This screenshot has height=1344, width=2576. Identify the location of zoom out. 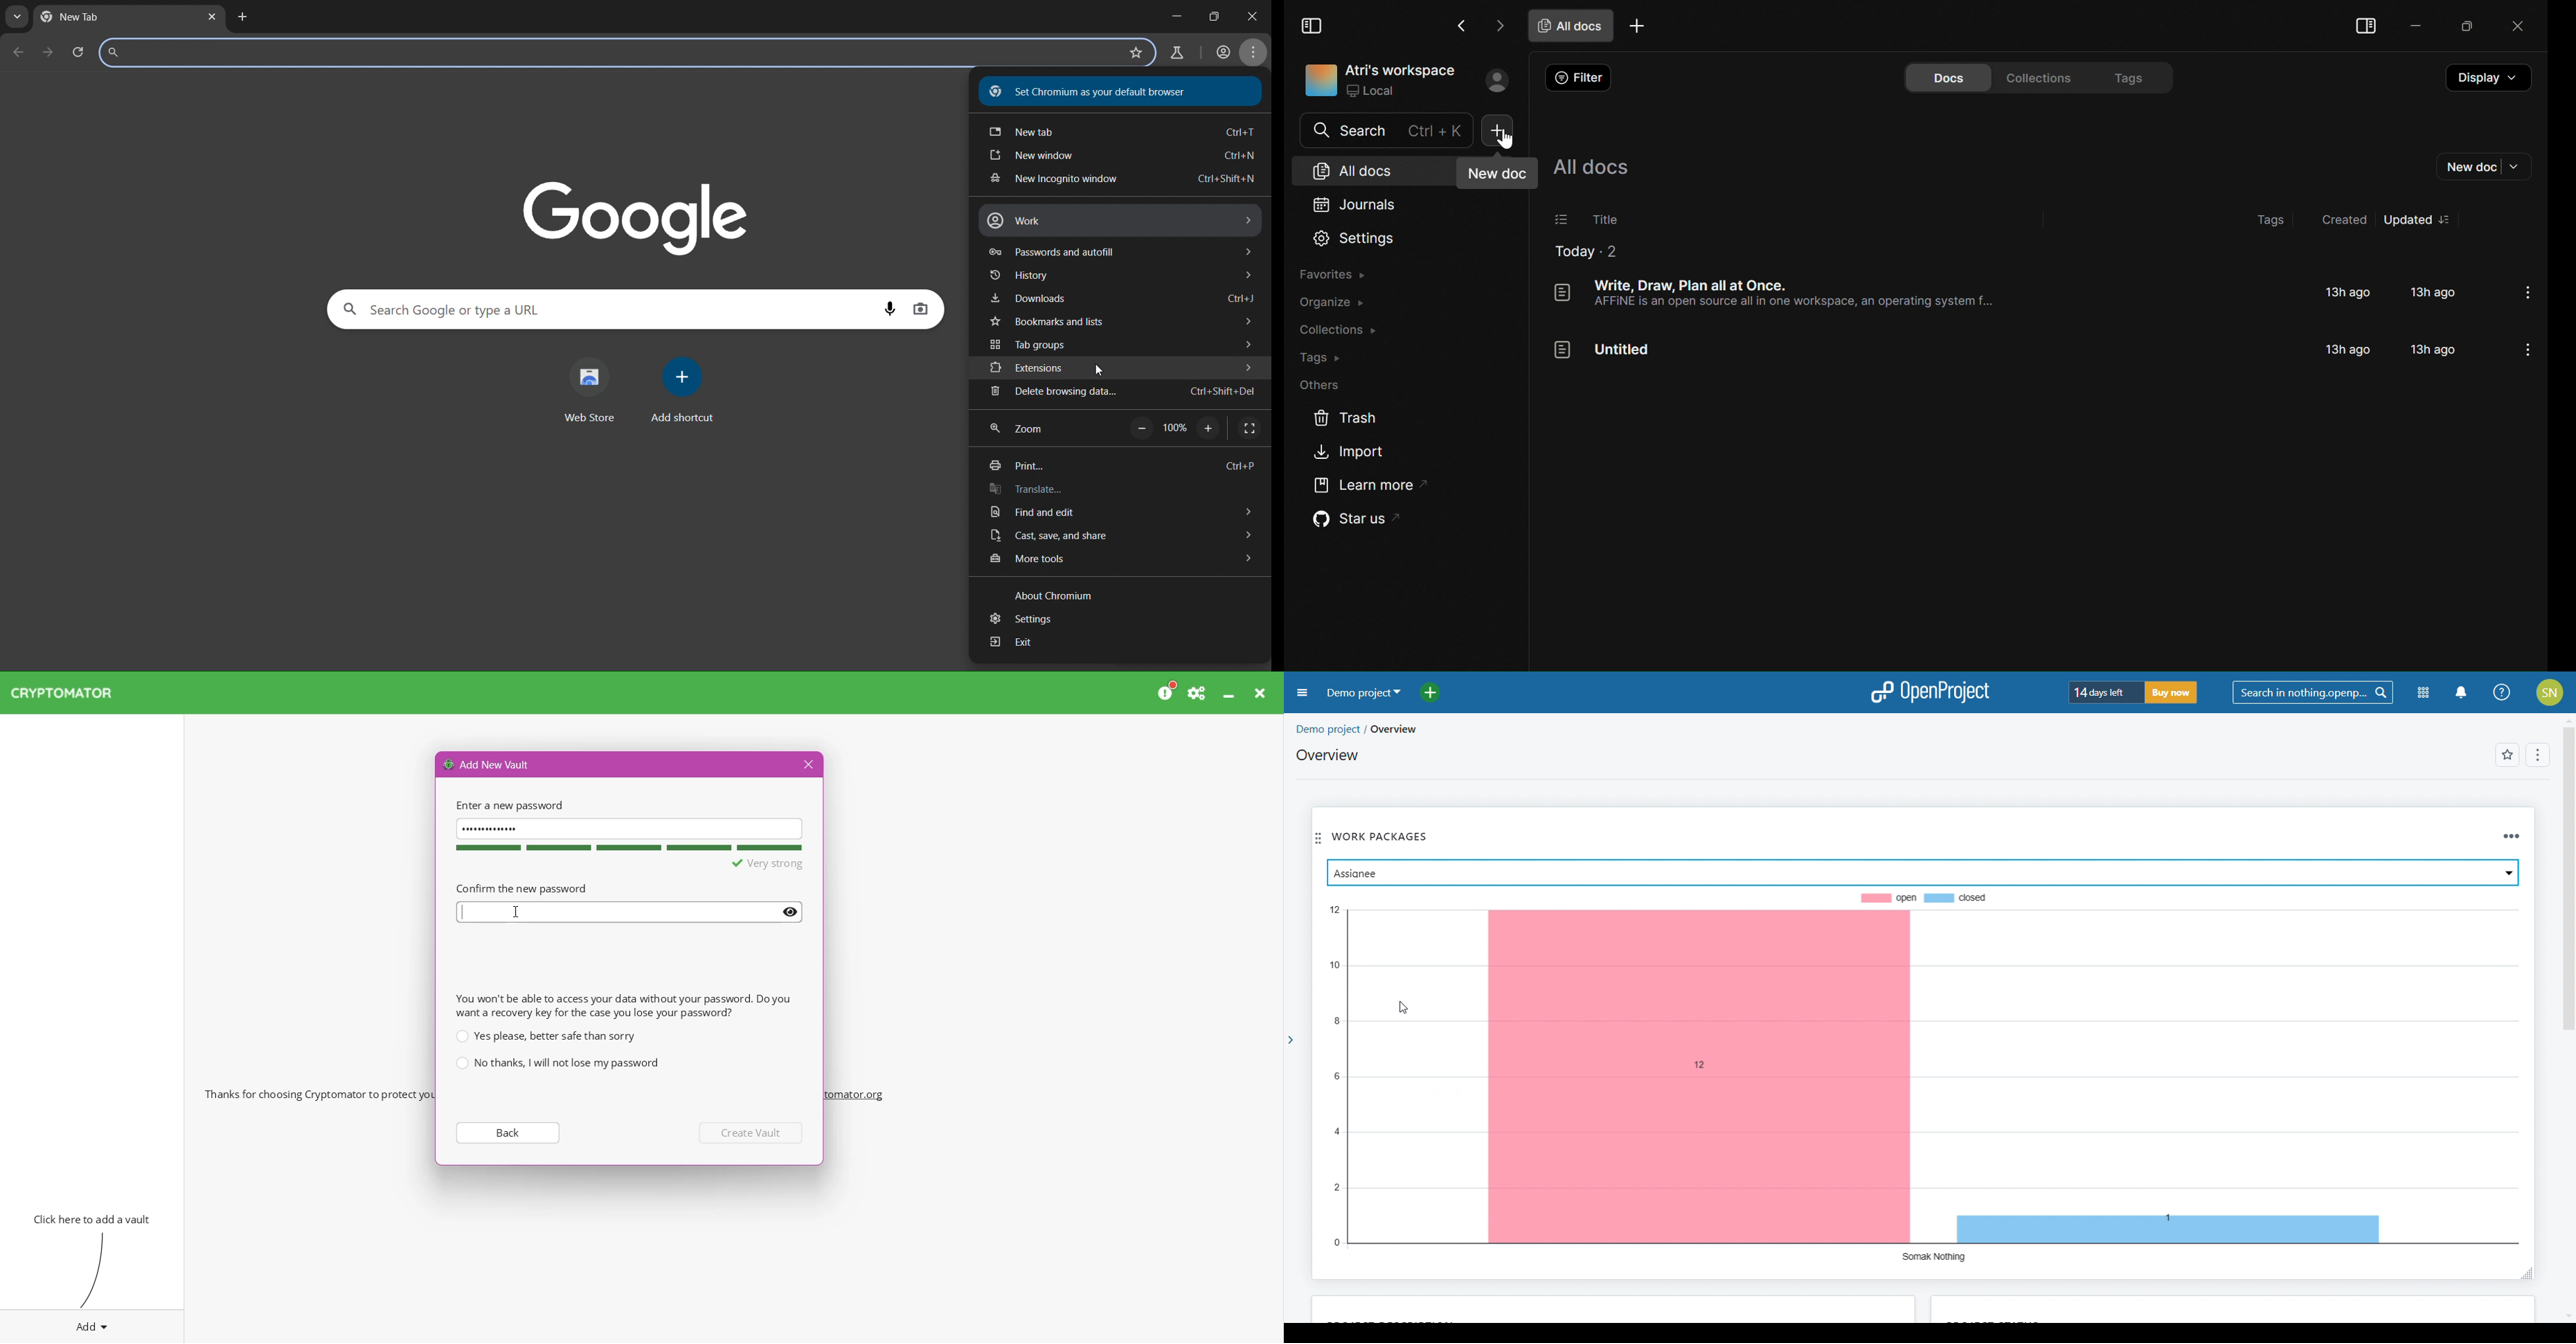
(1141, 429).